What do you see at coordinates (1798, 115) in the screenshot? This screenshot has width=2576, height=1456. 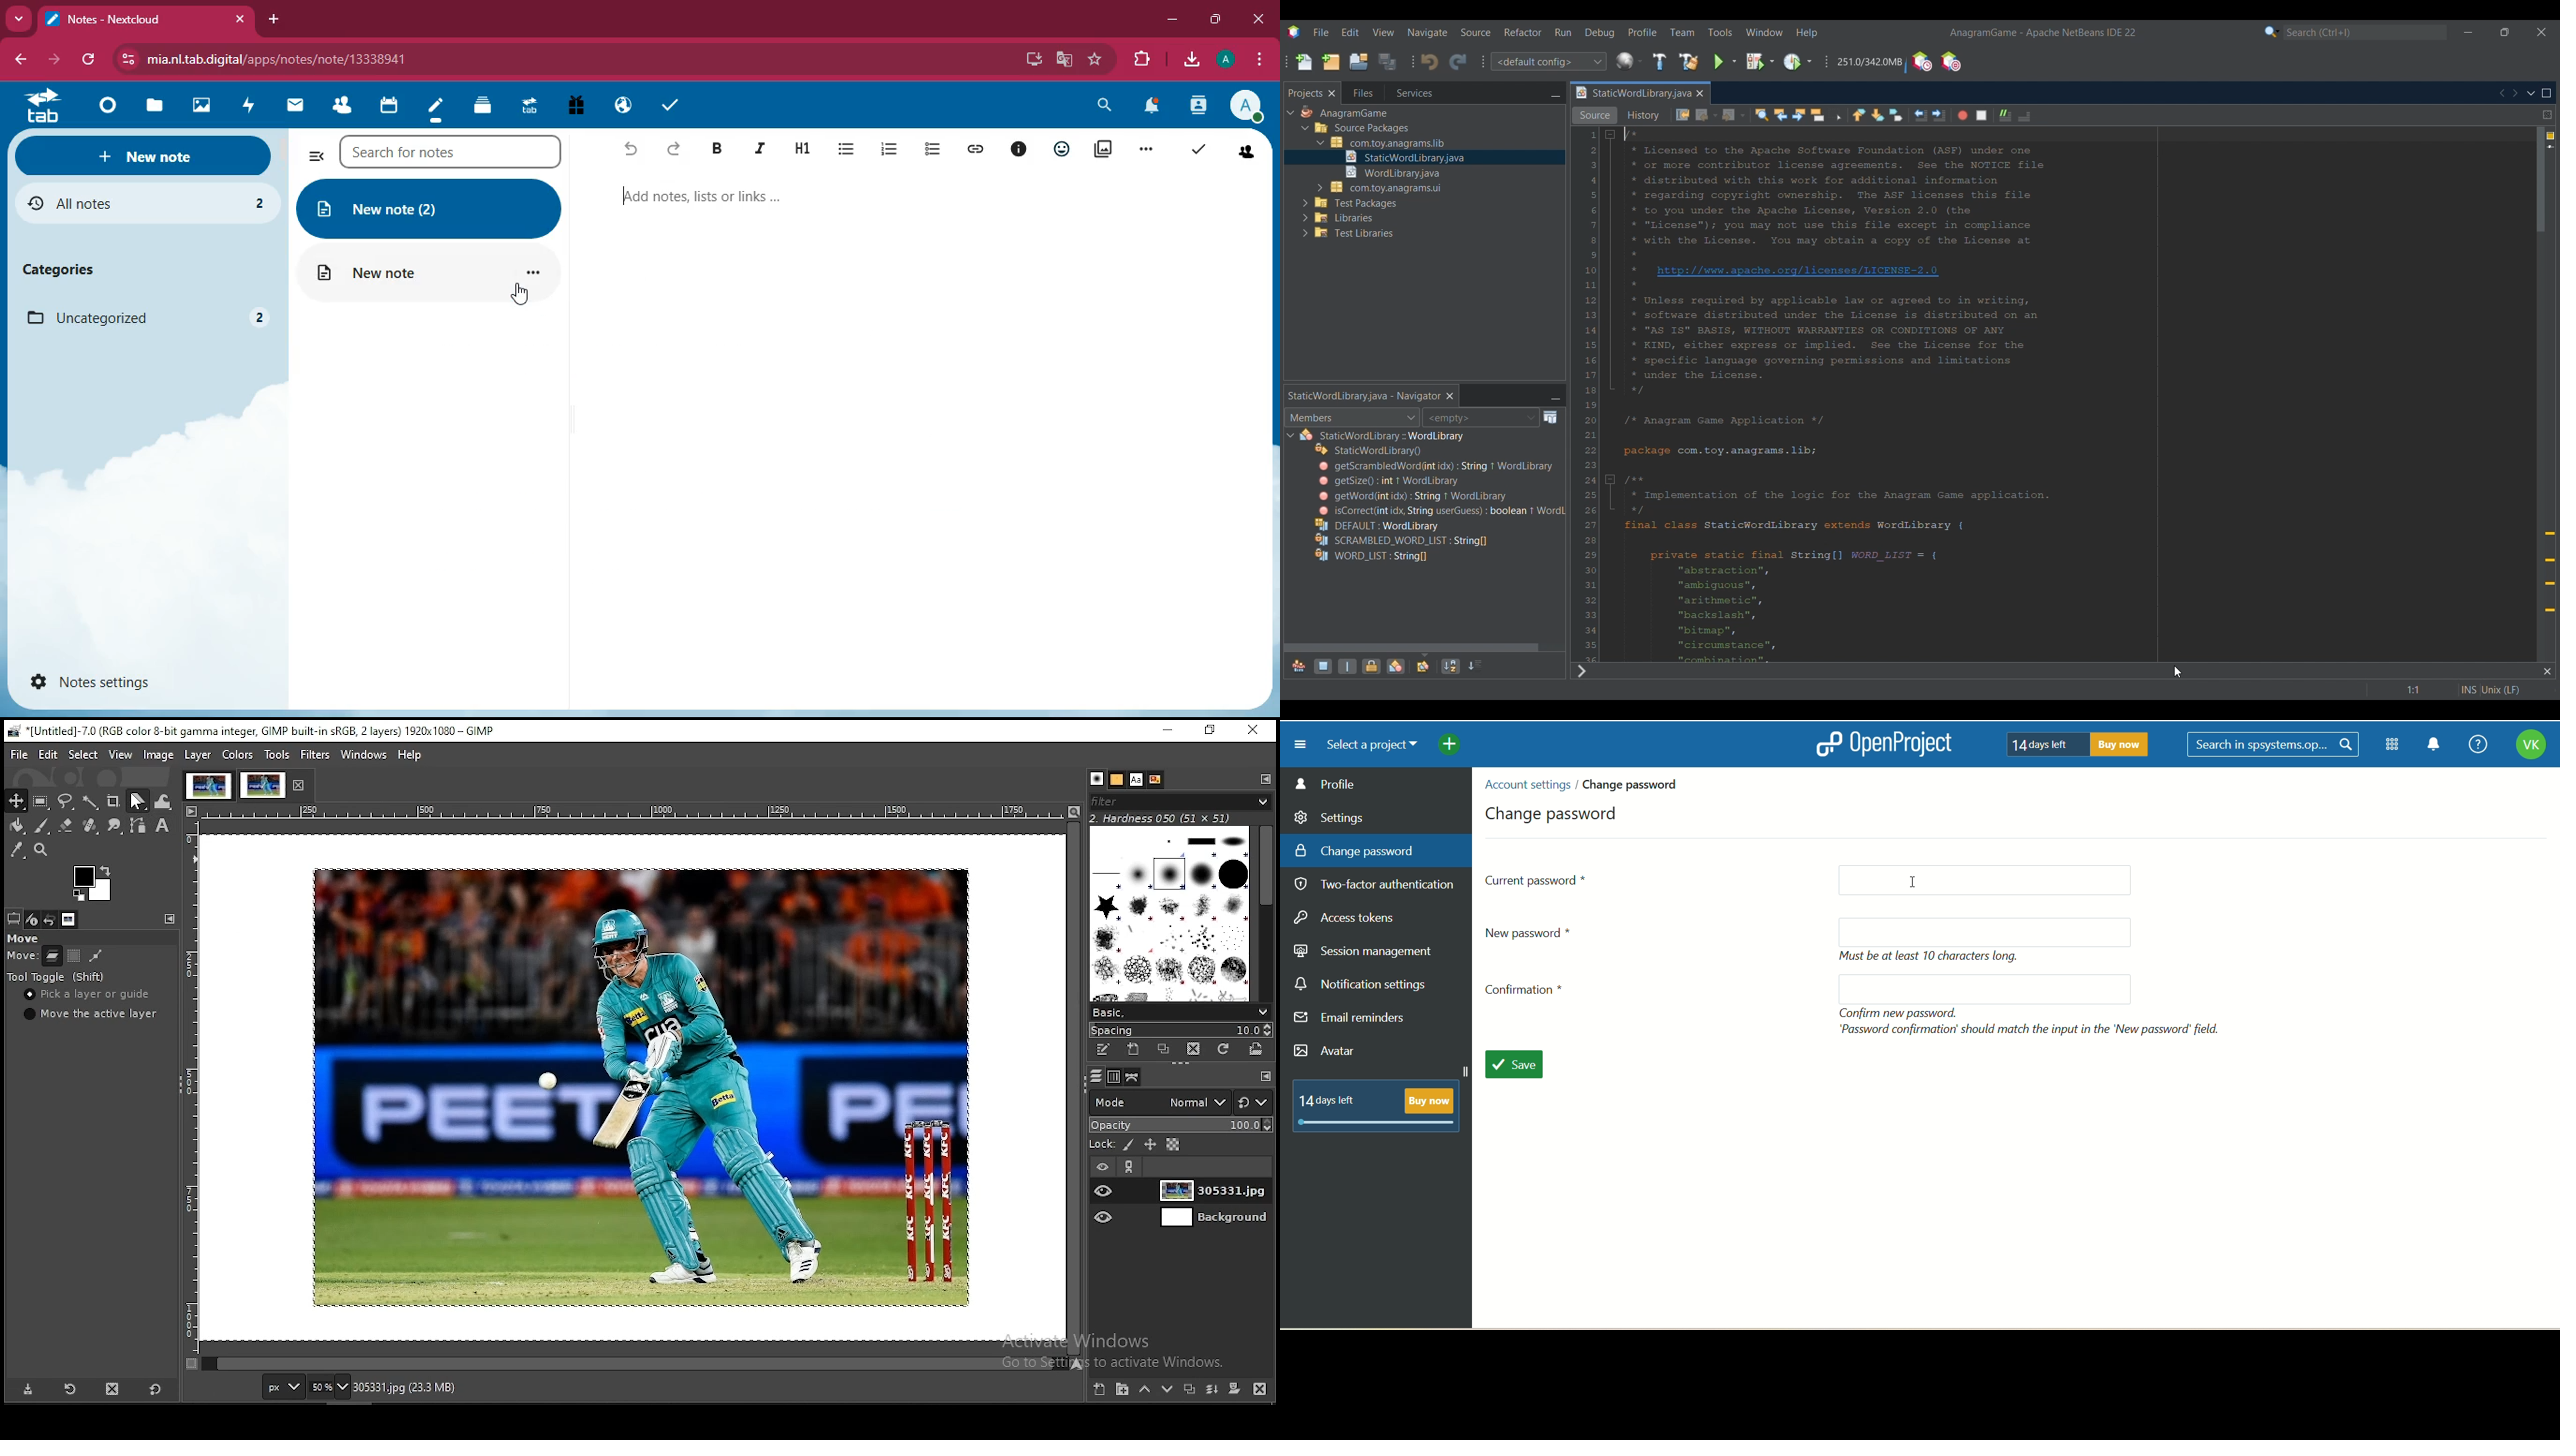 I see `Find next occurrence ` at bounding box center [1798, 115].